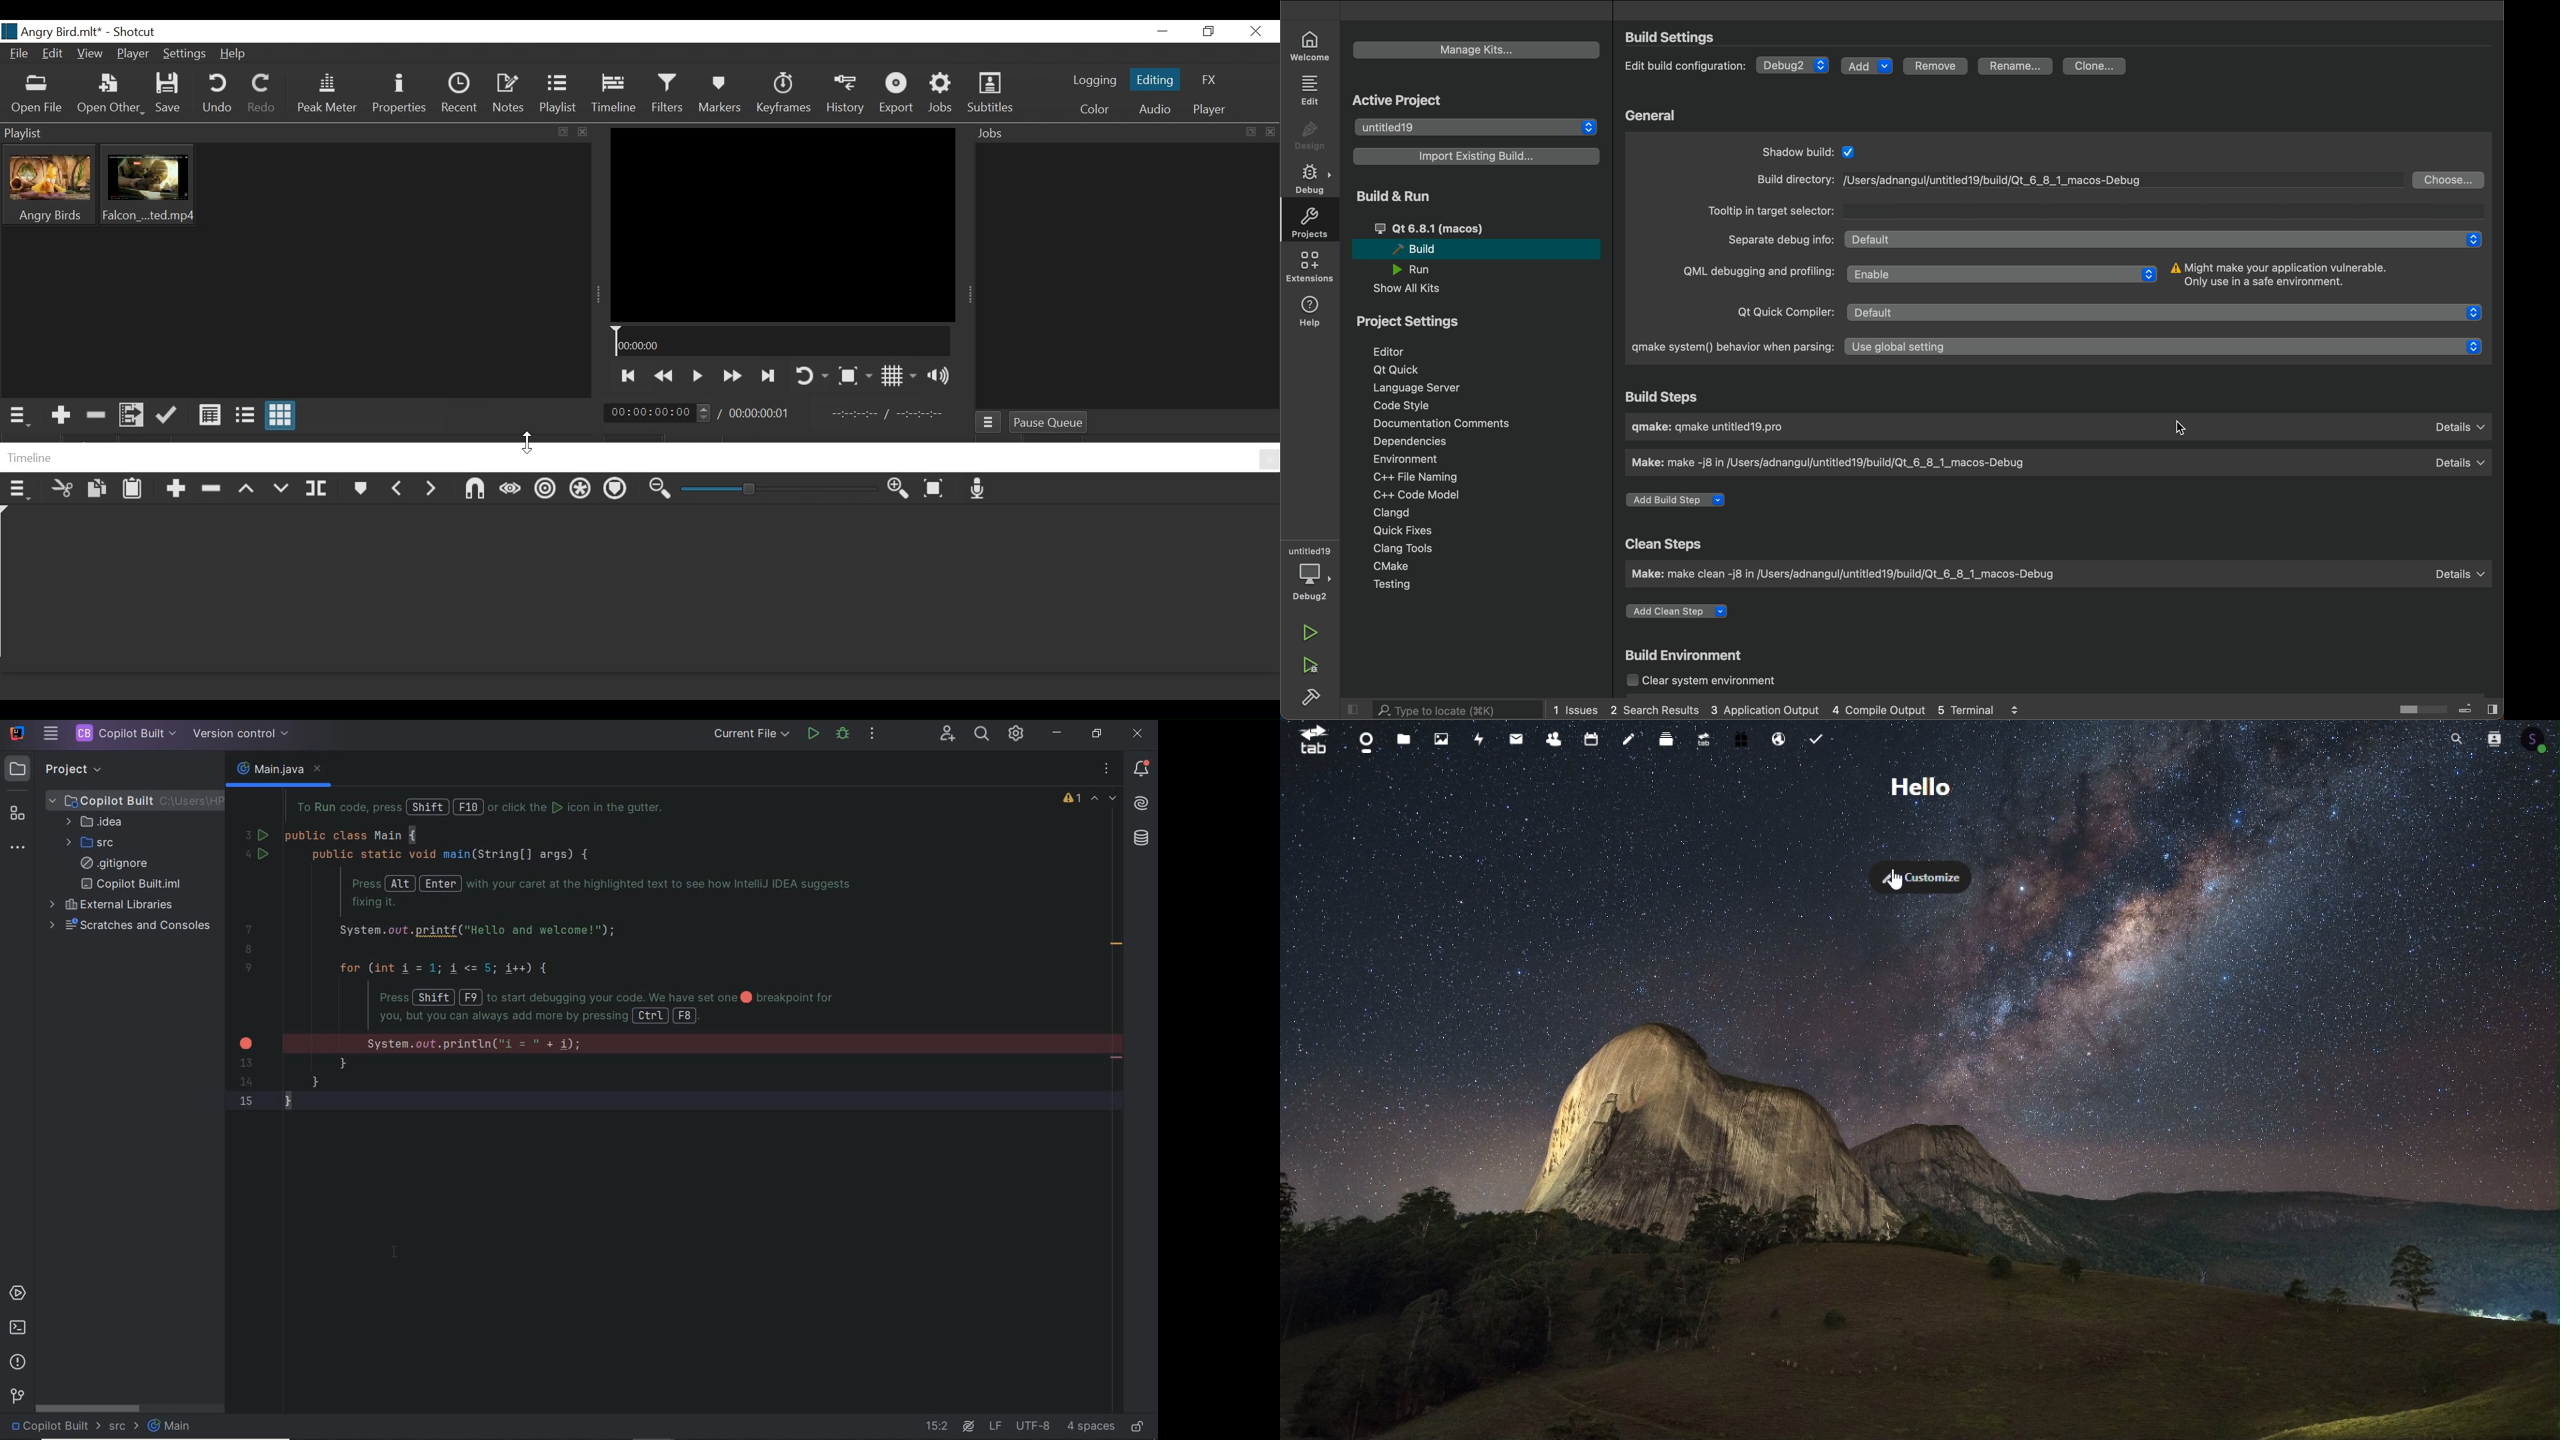  Describe the element at coordinates (187, 53) in the screenshot. I see `Settings` at that location.